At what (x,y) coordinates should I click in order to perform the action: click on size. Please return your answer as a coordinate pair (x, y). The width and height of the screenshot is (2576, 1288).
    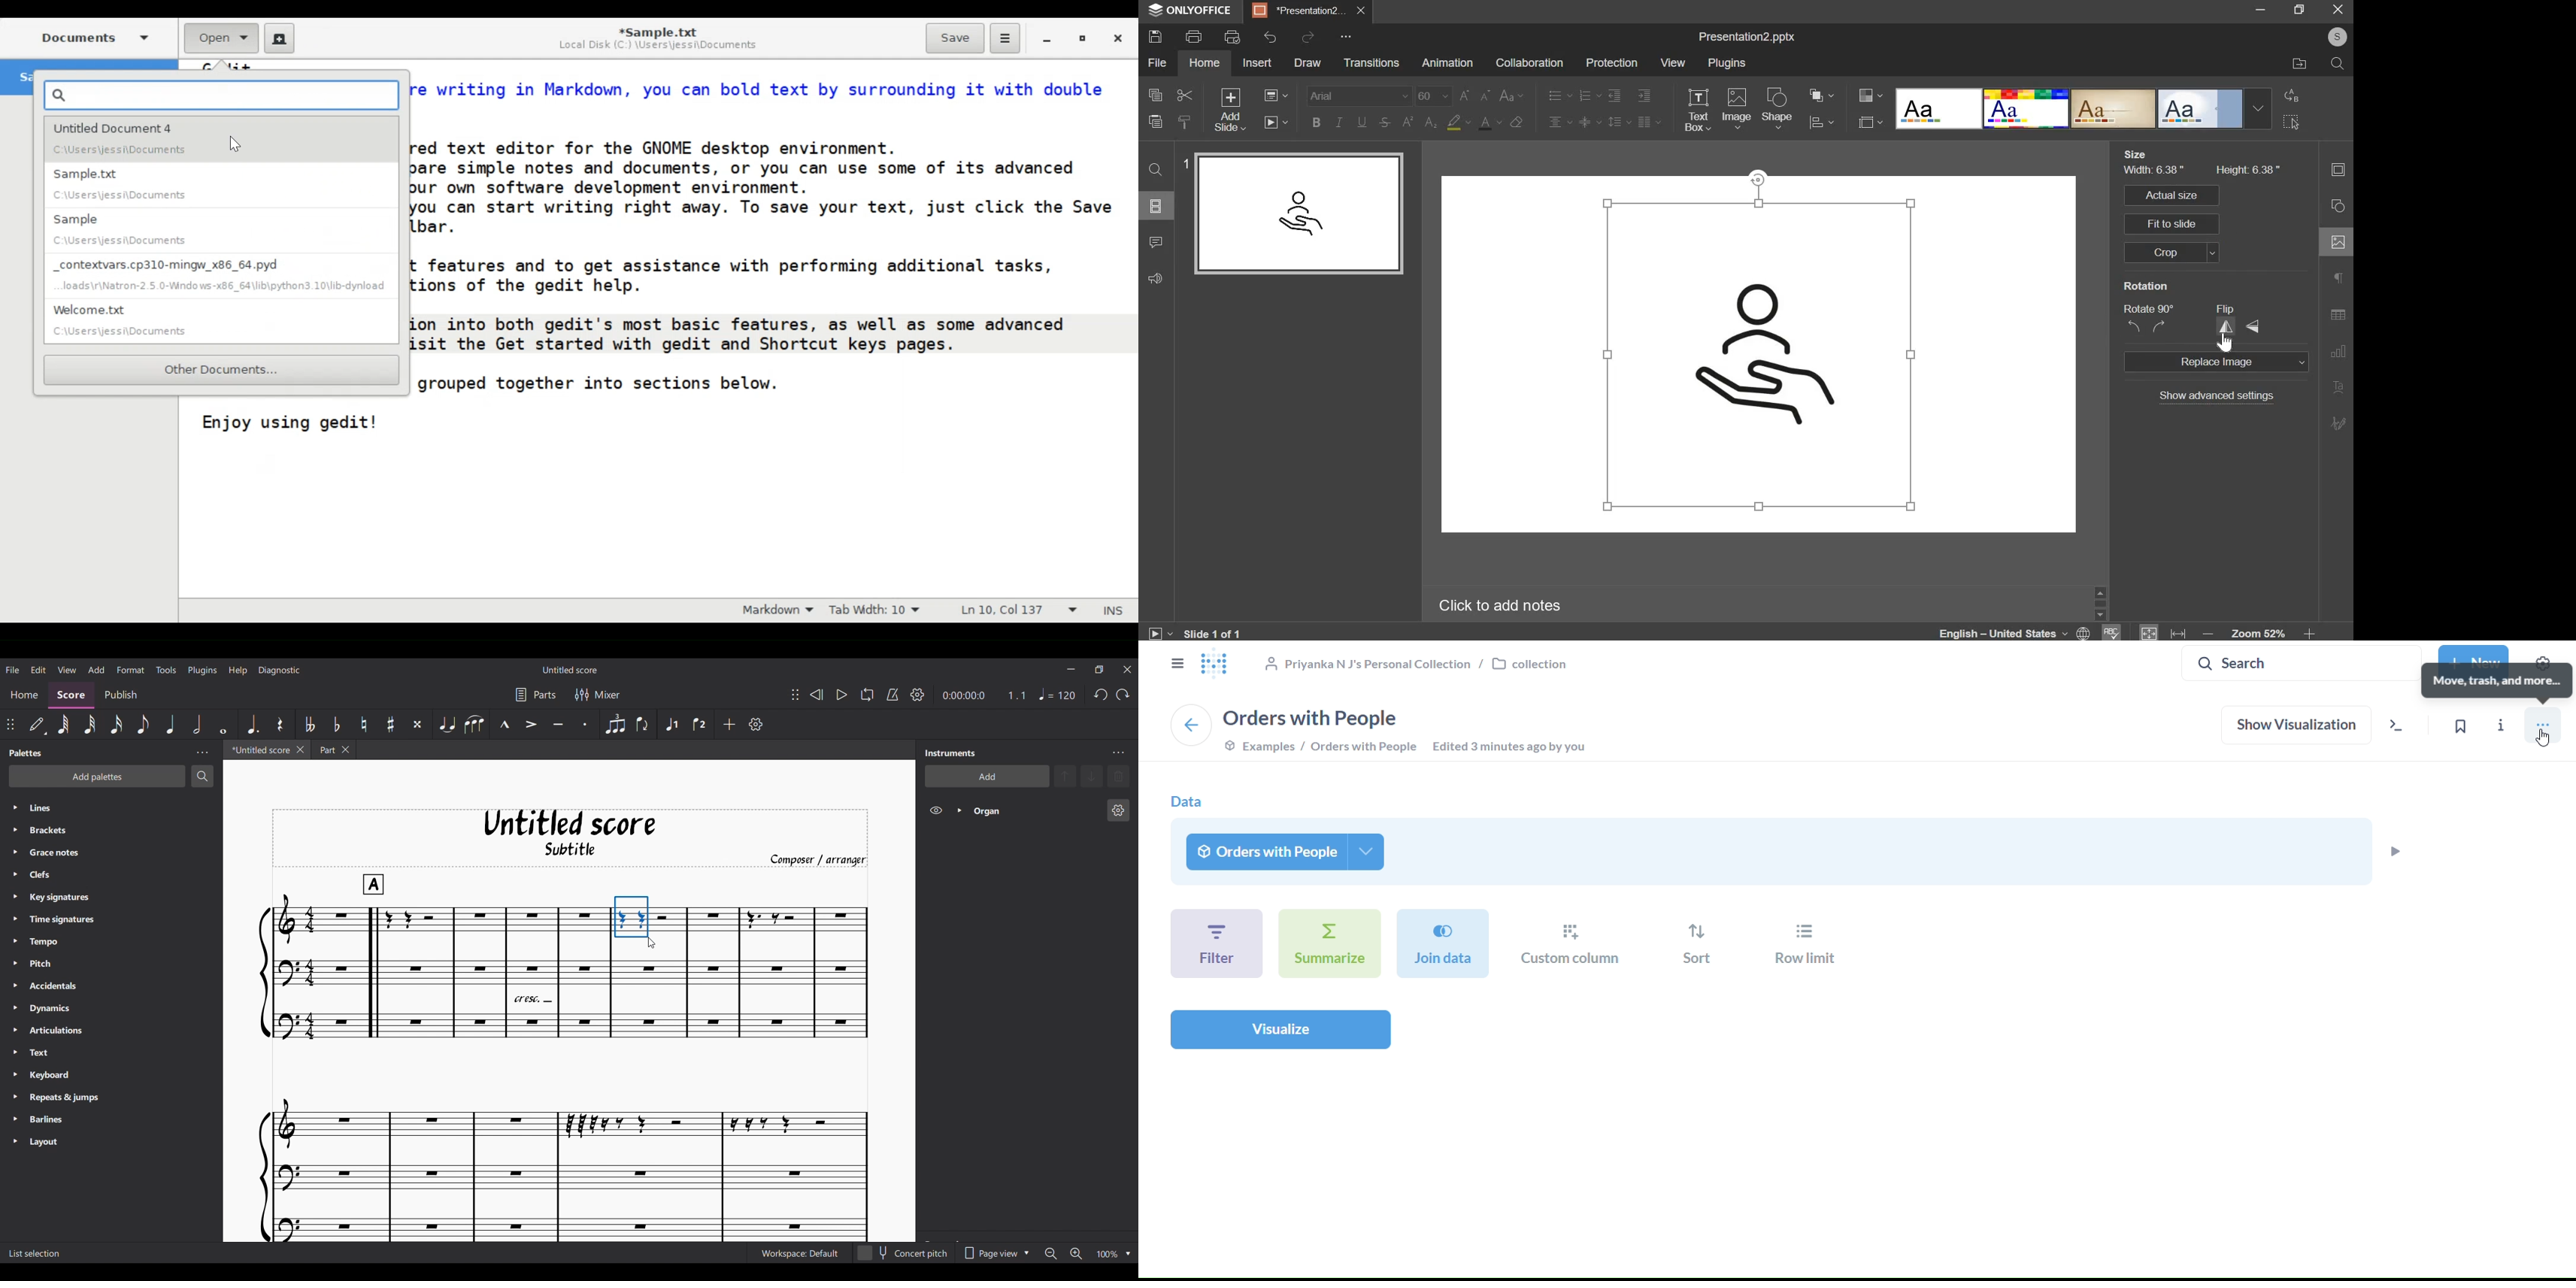
    Looking at the image, I should click on (2137, 152).